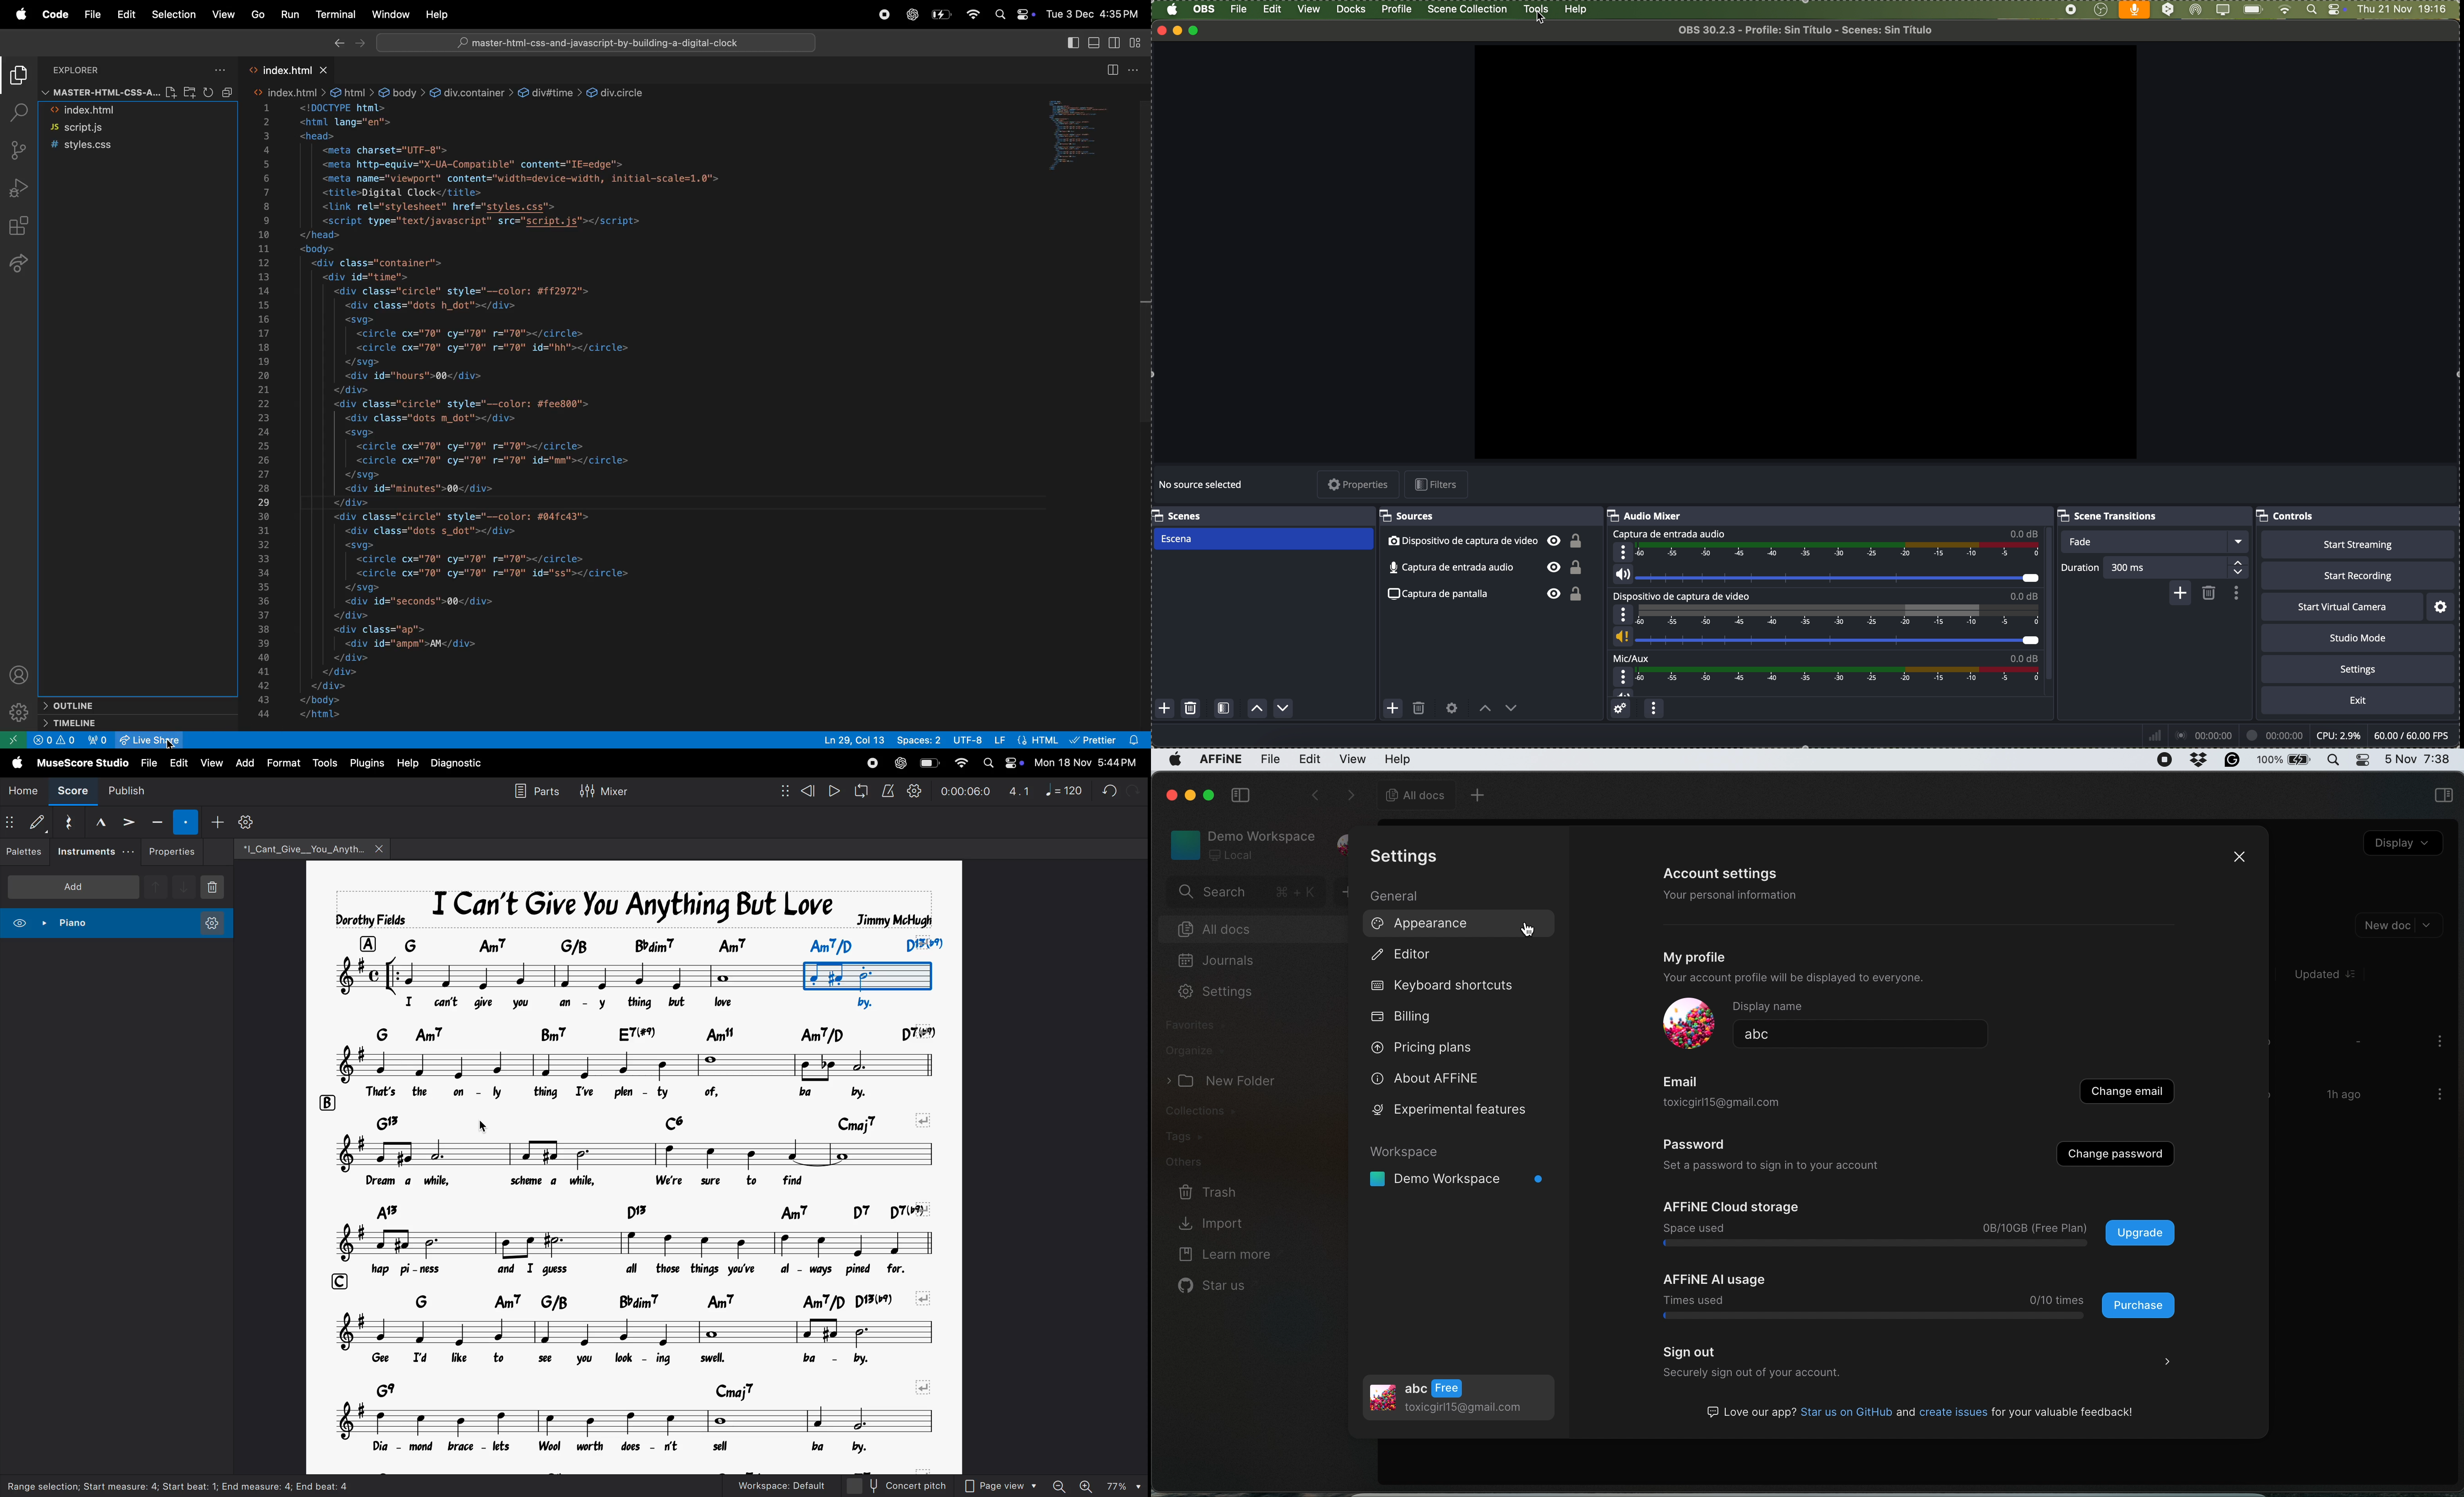 This screenshot has width=2464, height=1512. What do you see at coordinates (645, 1360) in the screenshot?
I see `lyrics` at bounding box center [645, 1360].